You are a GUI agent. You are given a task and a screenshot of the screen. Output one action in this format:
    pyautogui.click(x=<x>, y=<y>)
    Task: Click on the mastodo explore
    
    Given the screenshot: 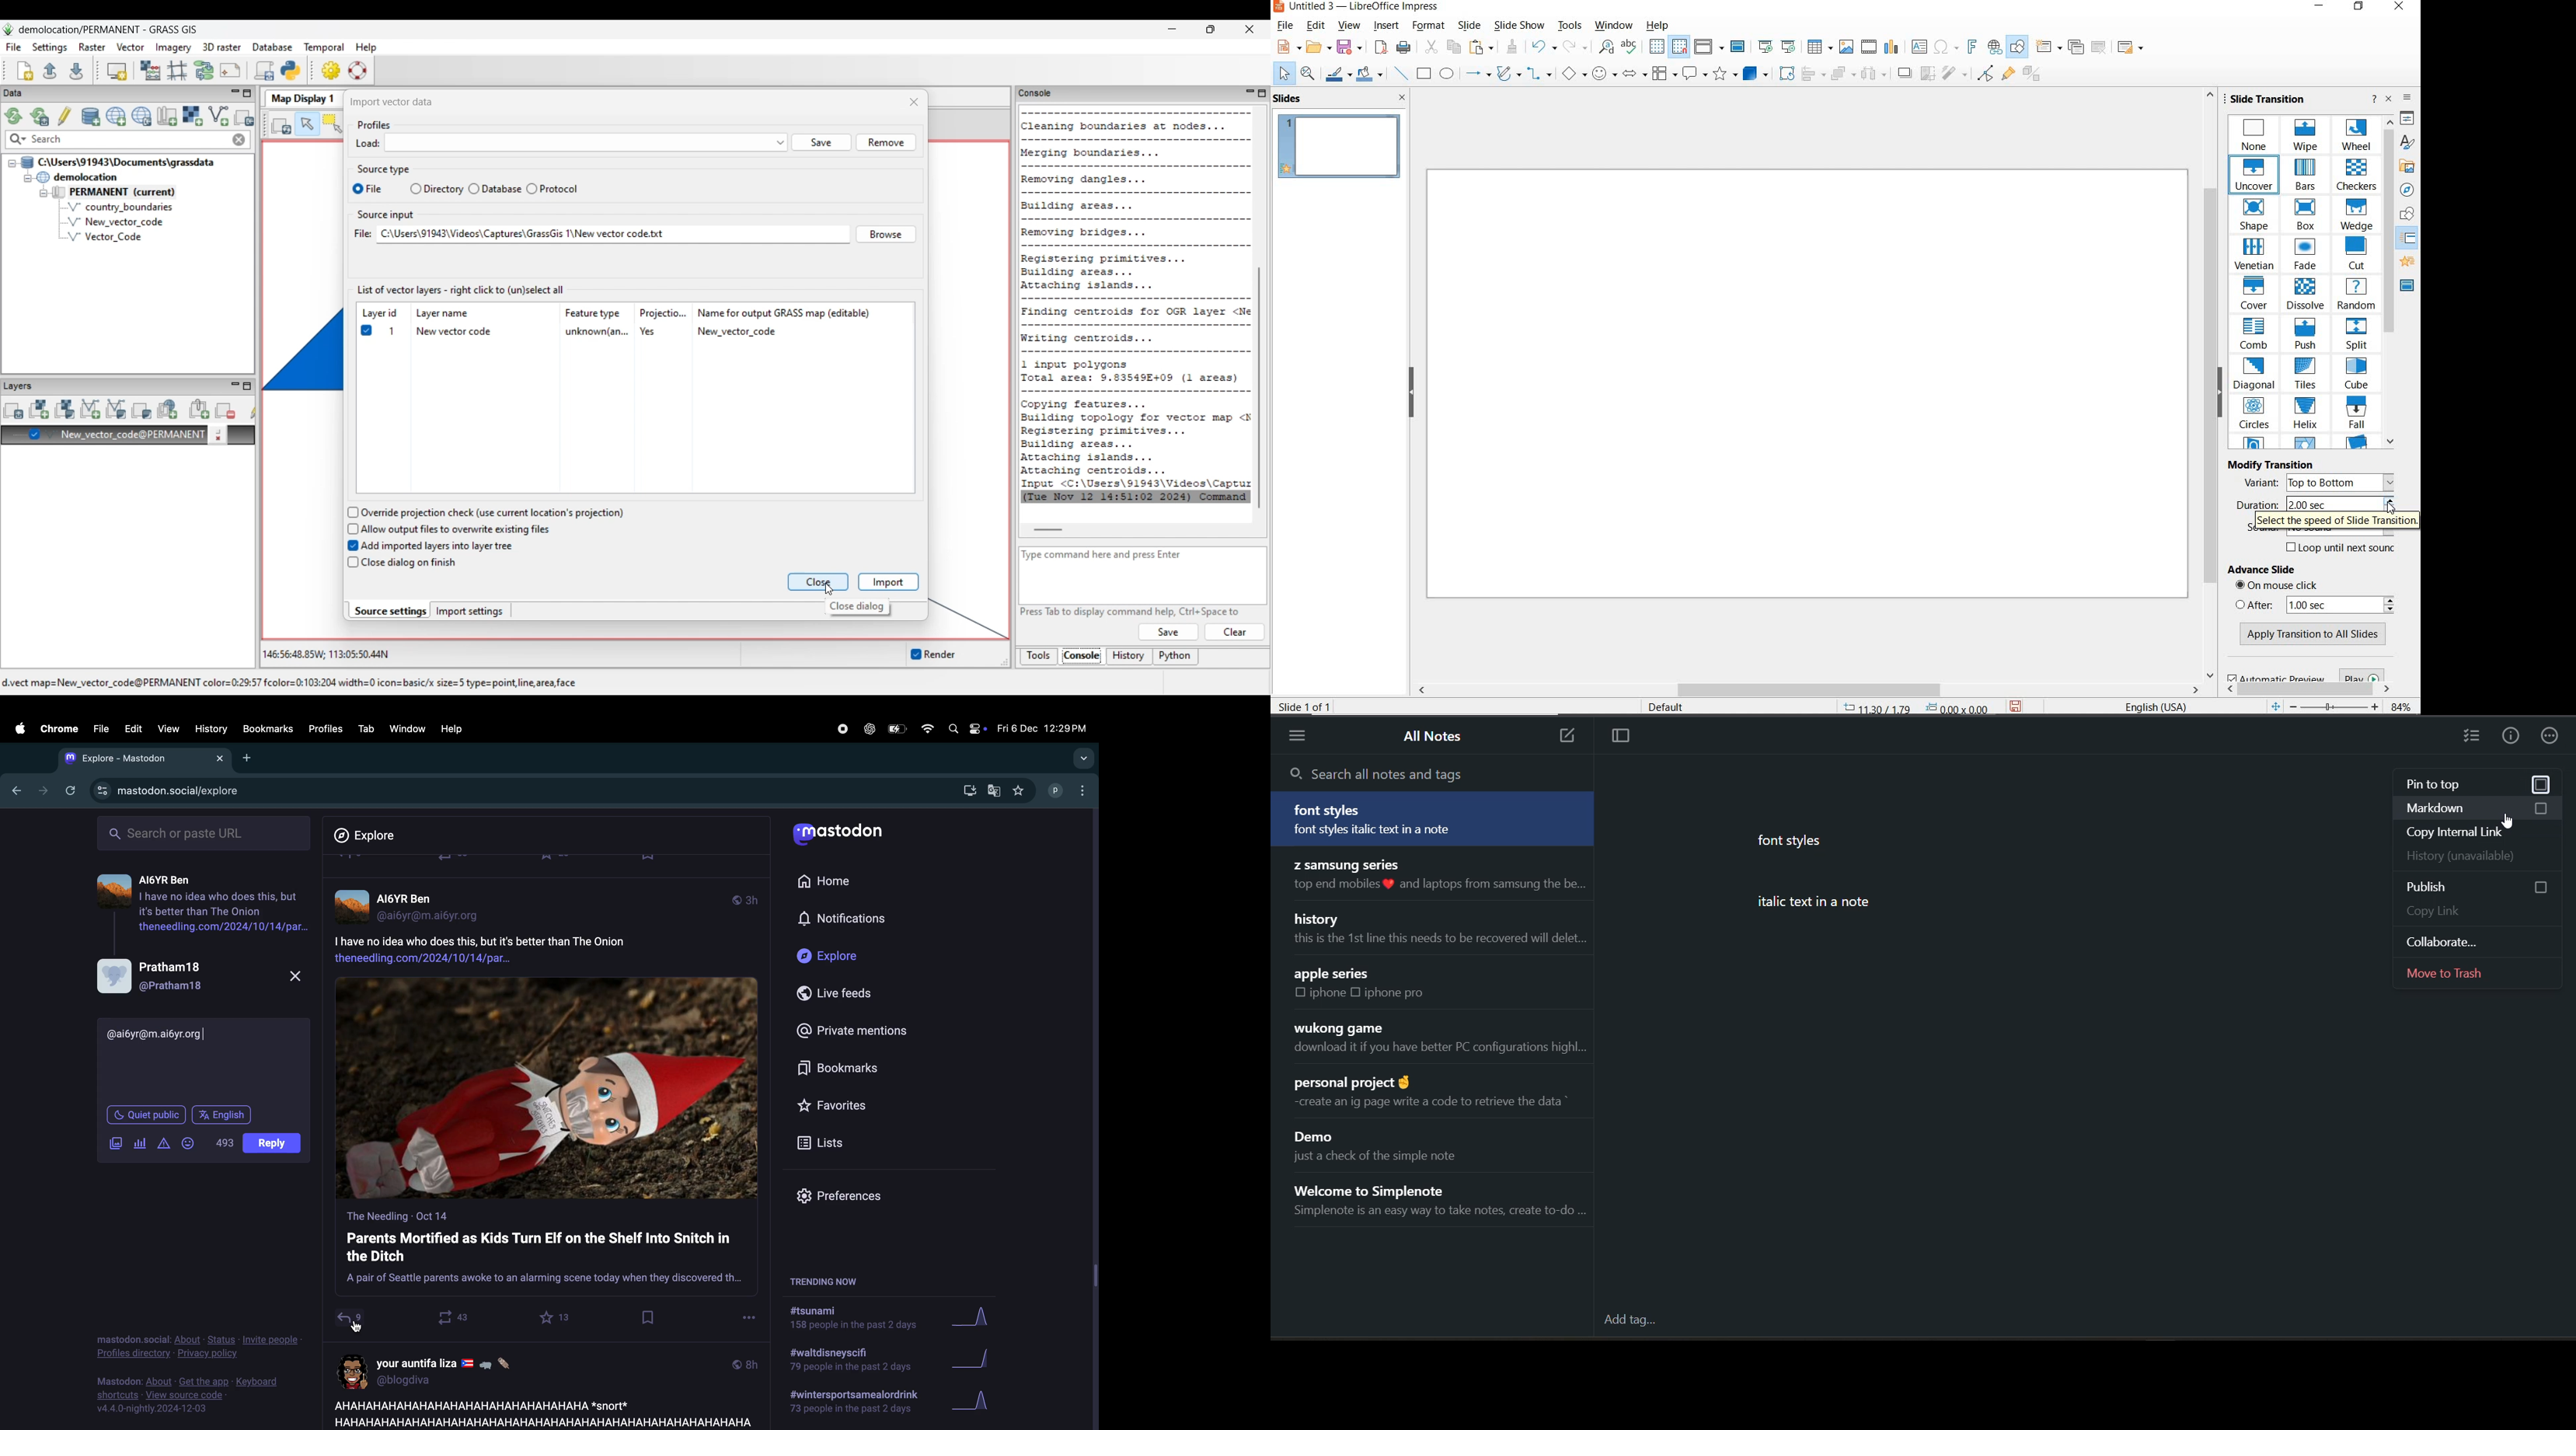 What is the action you would take?
    pyautogui.click(x=164, y=789)
    